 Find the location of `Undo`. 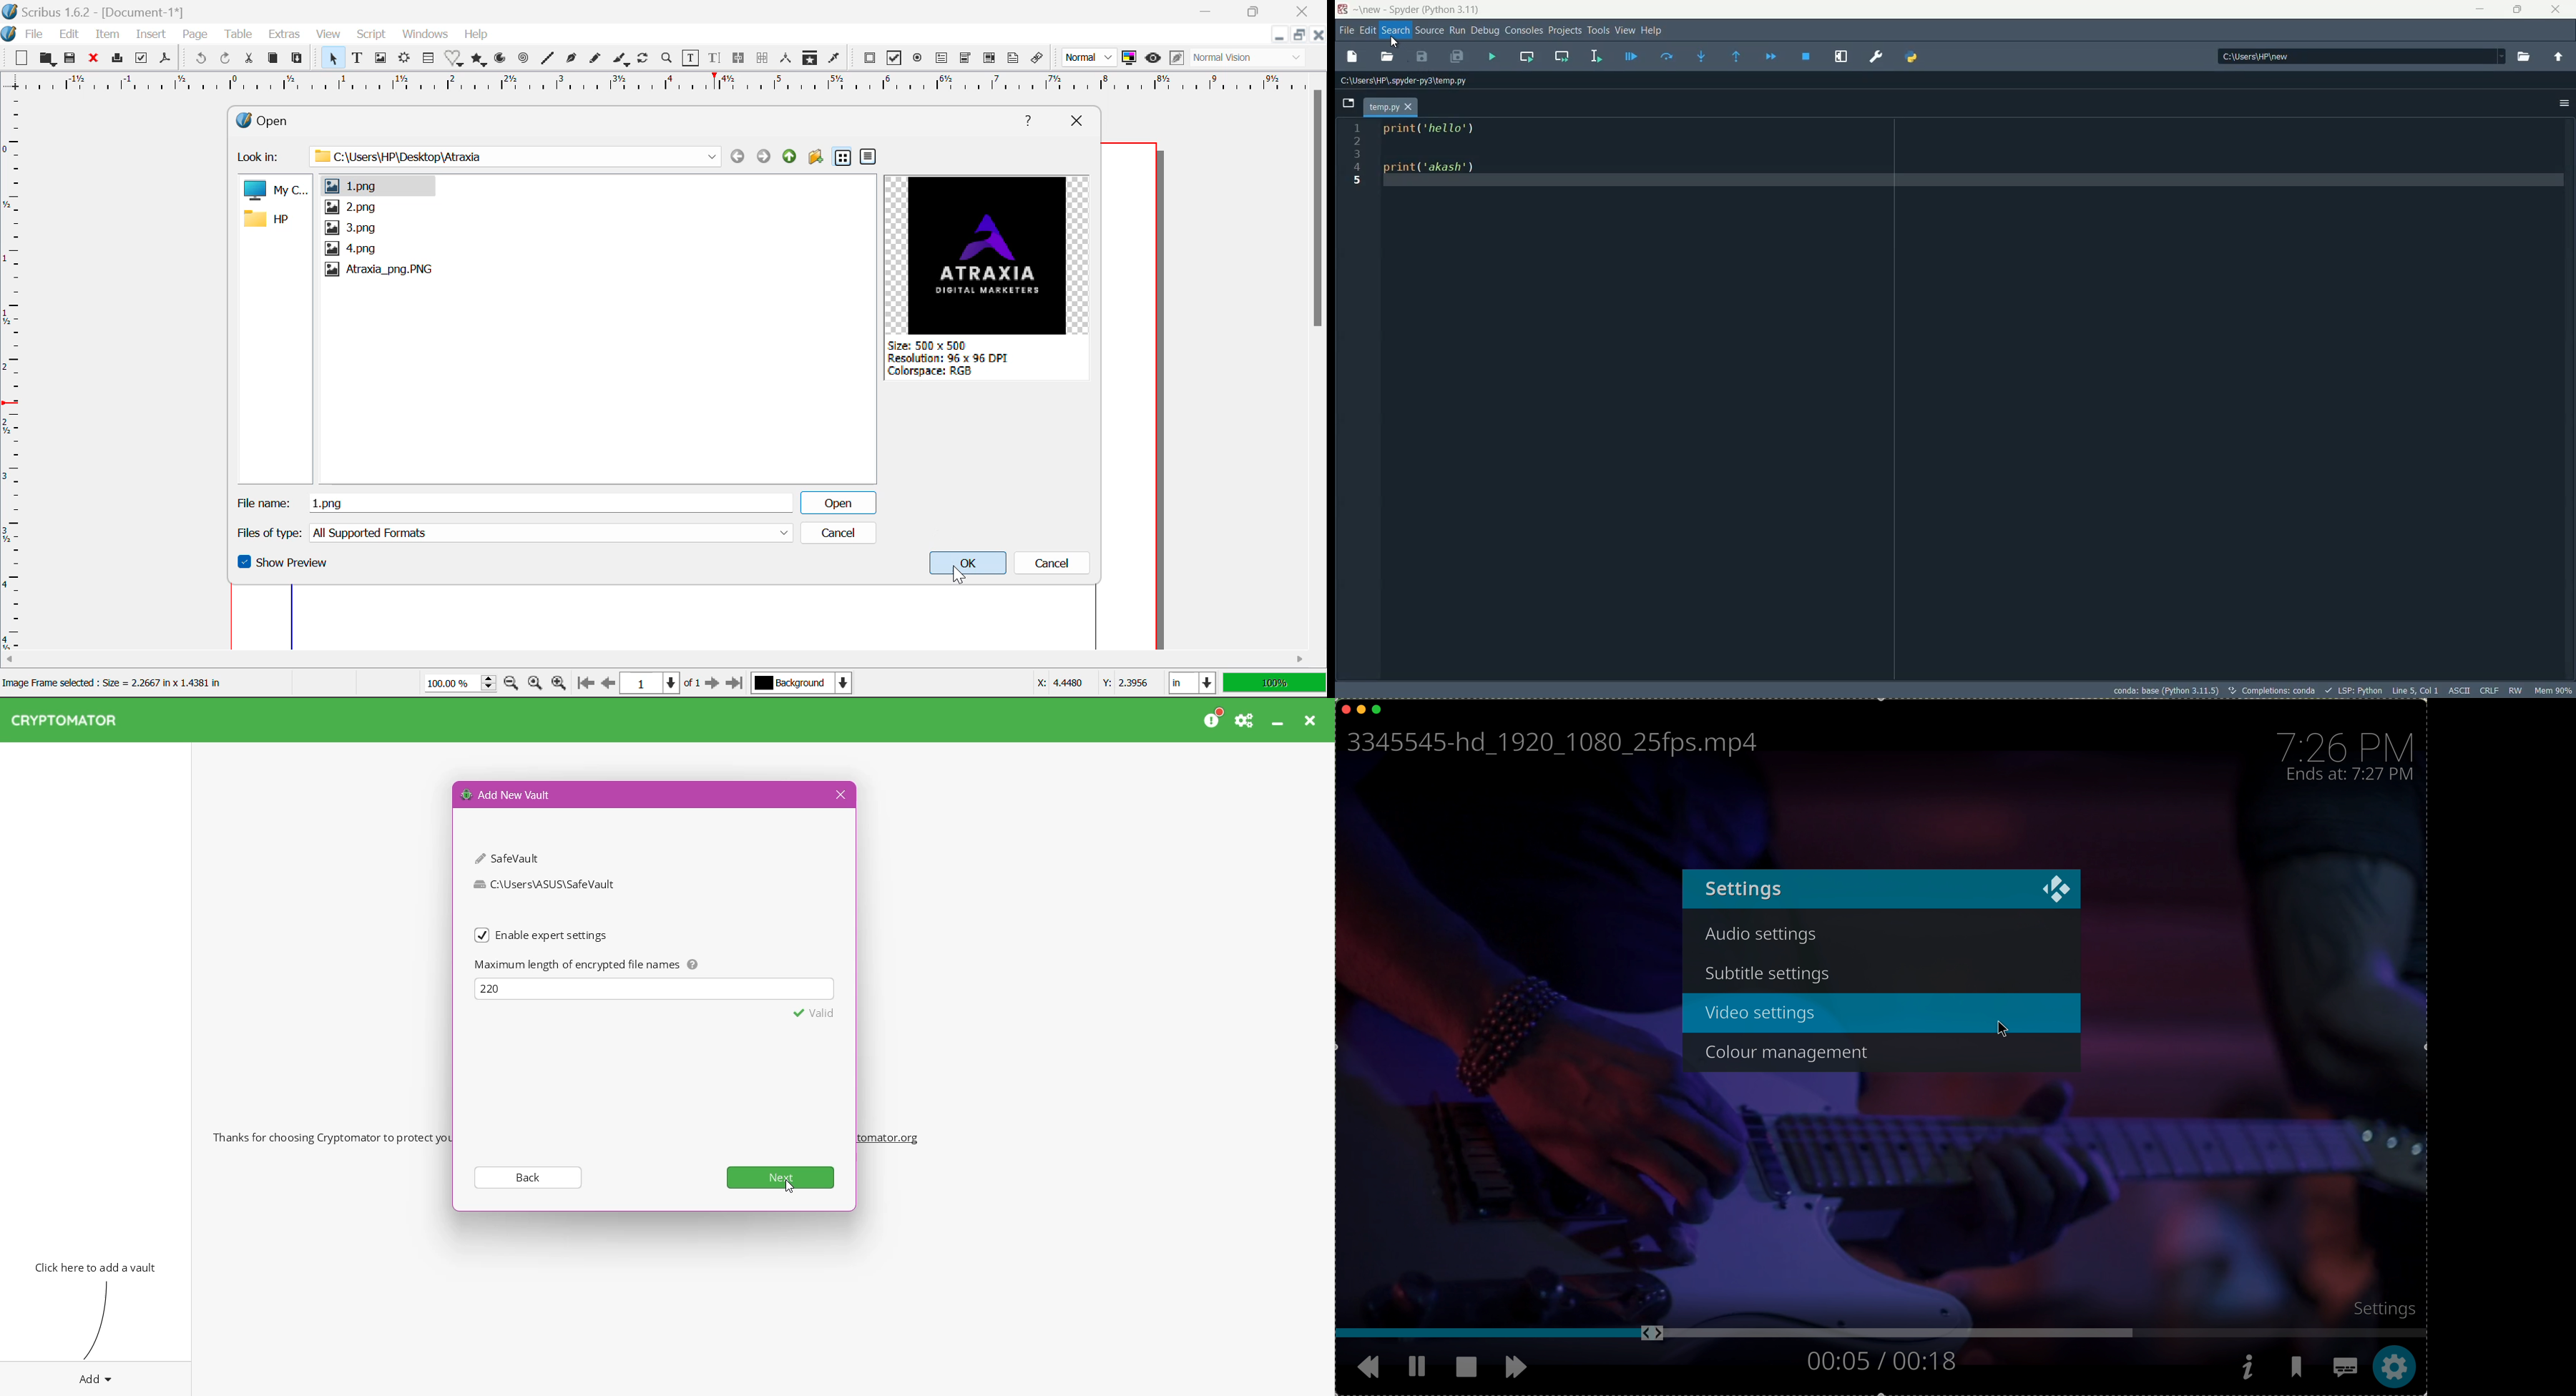

Undo is located at coordinates (198, 59).